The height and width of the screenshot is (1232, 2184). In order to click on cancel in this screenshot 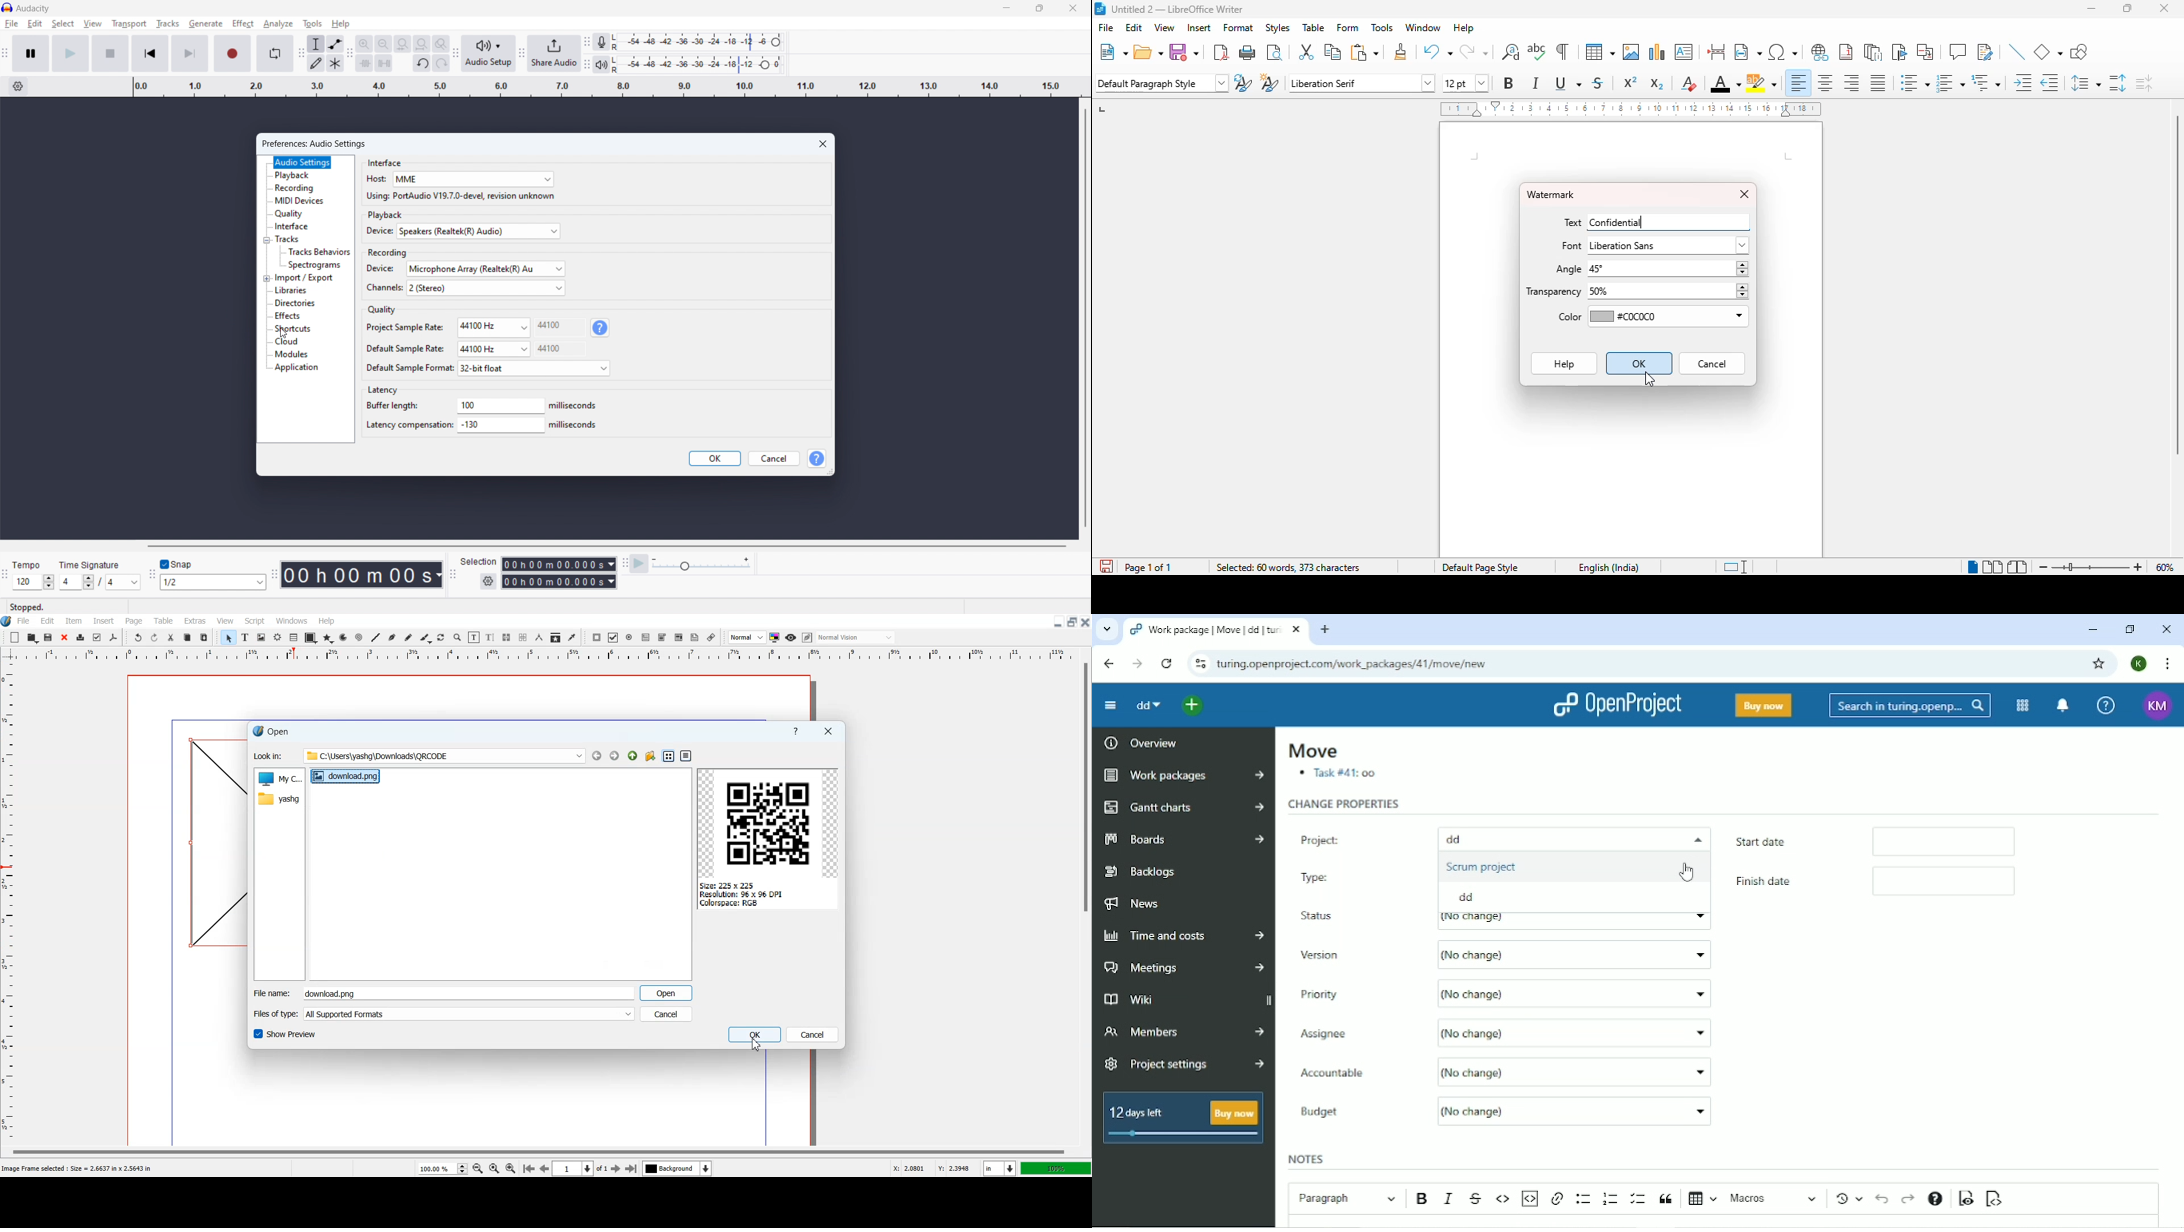, I will do `click(1712, 364)`.